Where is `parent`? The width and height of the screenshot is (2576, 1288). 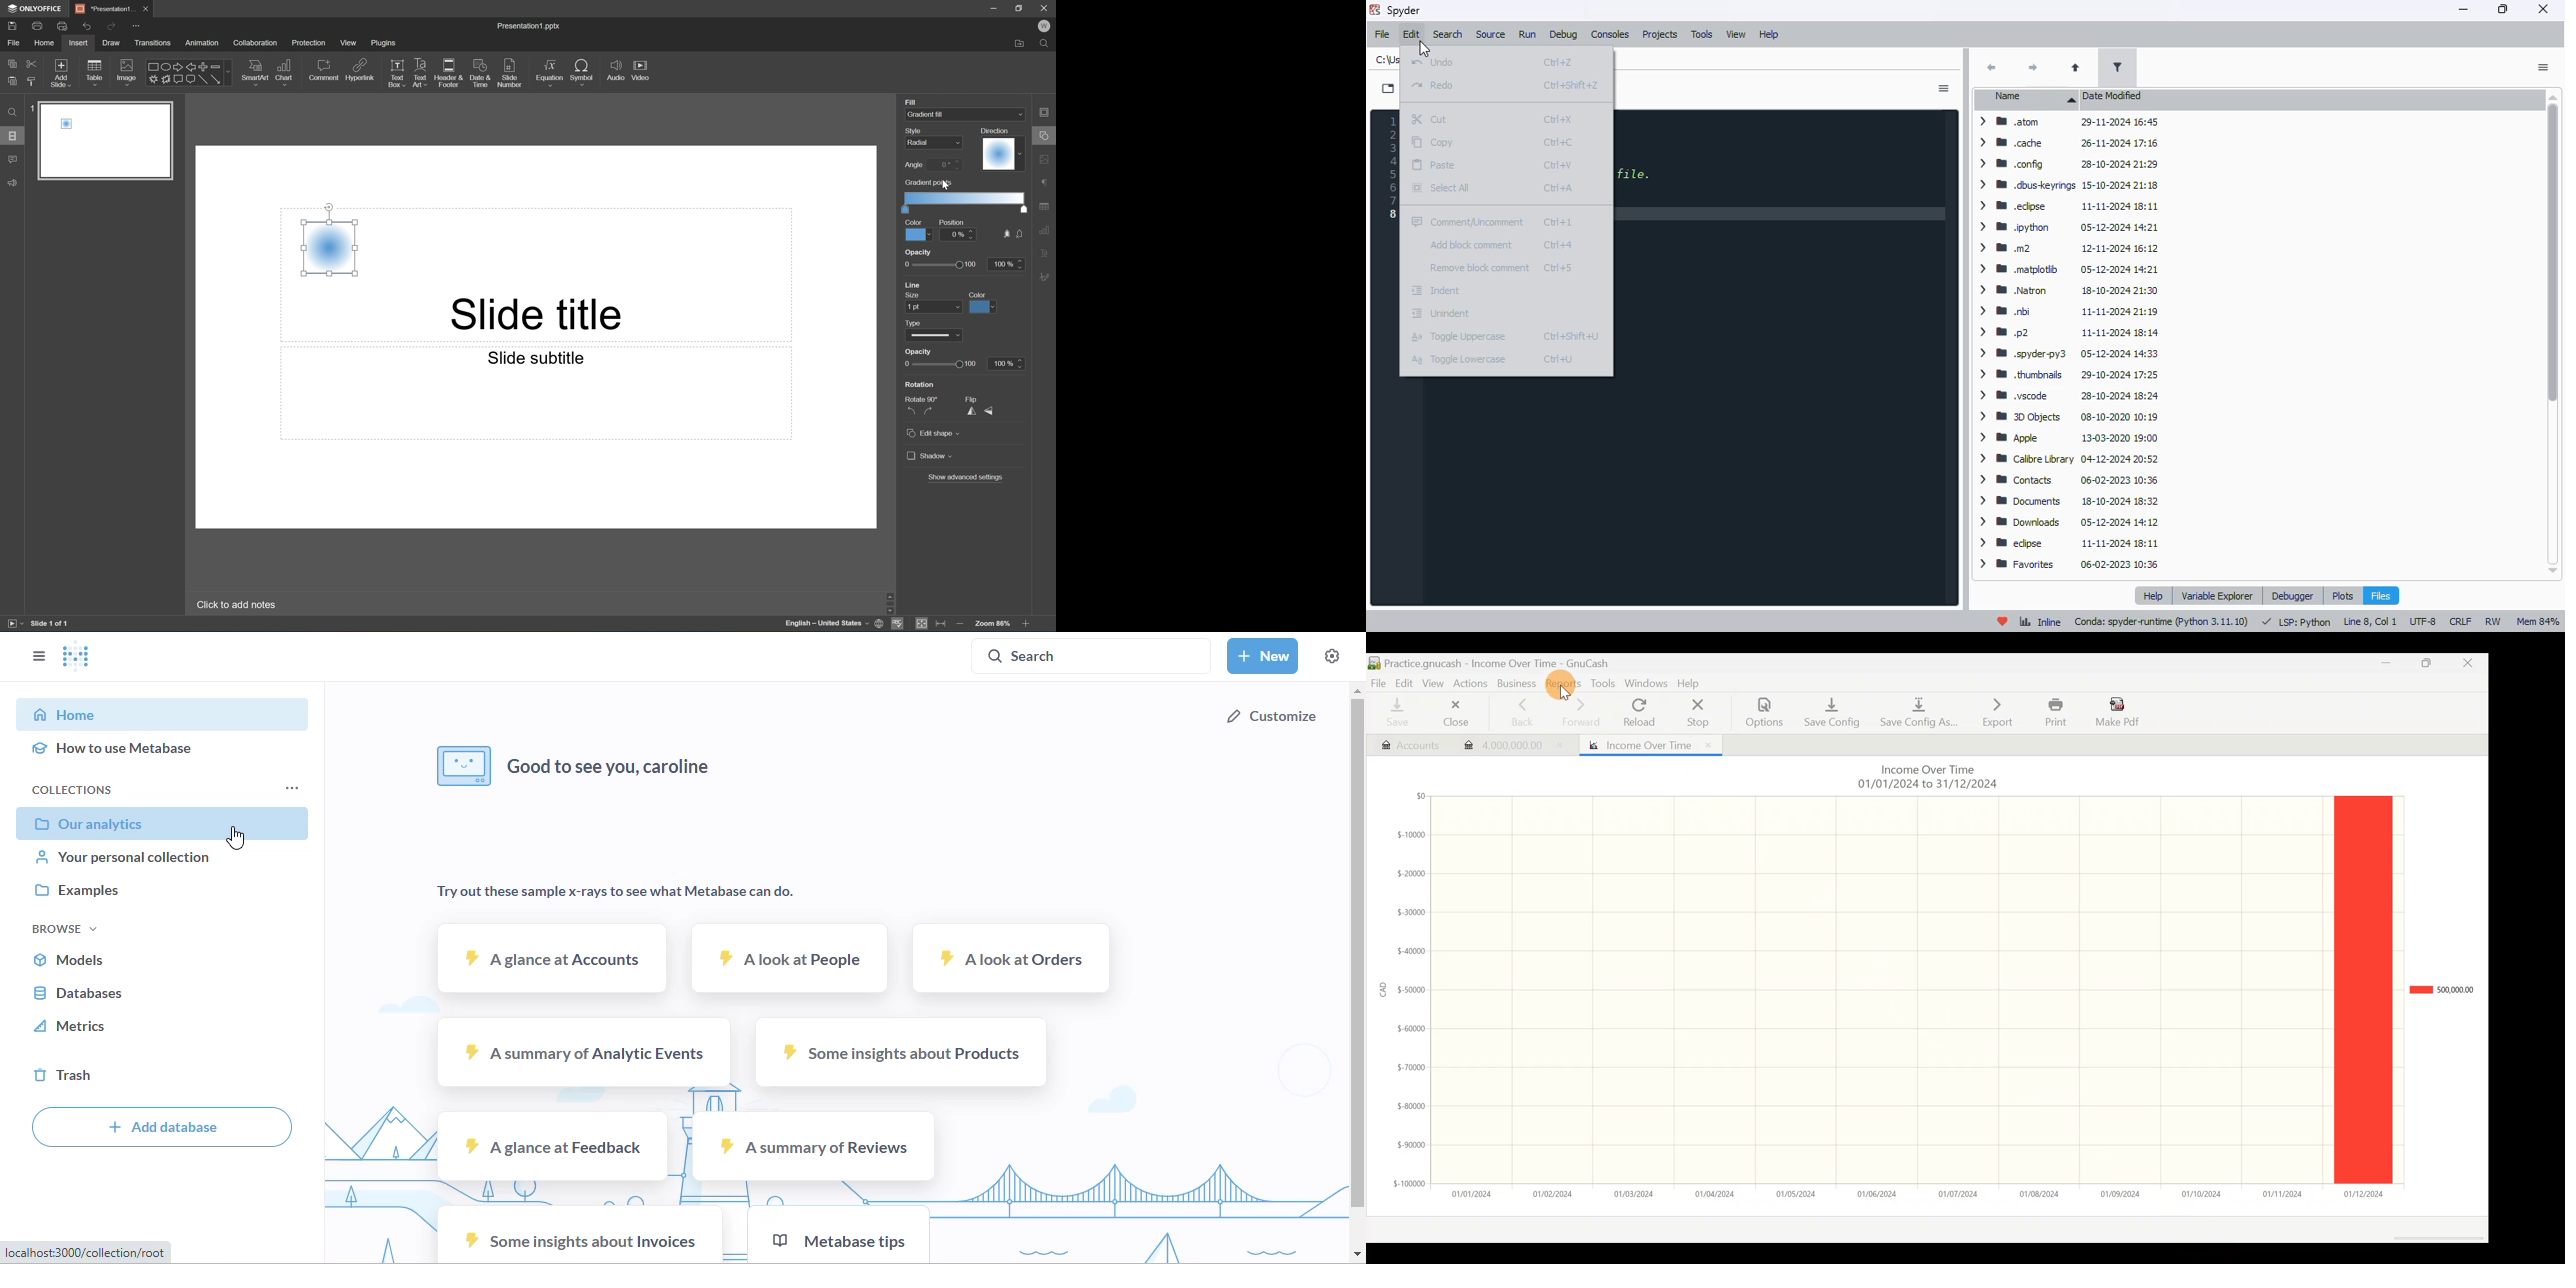
parent is located at coordinates (2074, 68).